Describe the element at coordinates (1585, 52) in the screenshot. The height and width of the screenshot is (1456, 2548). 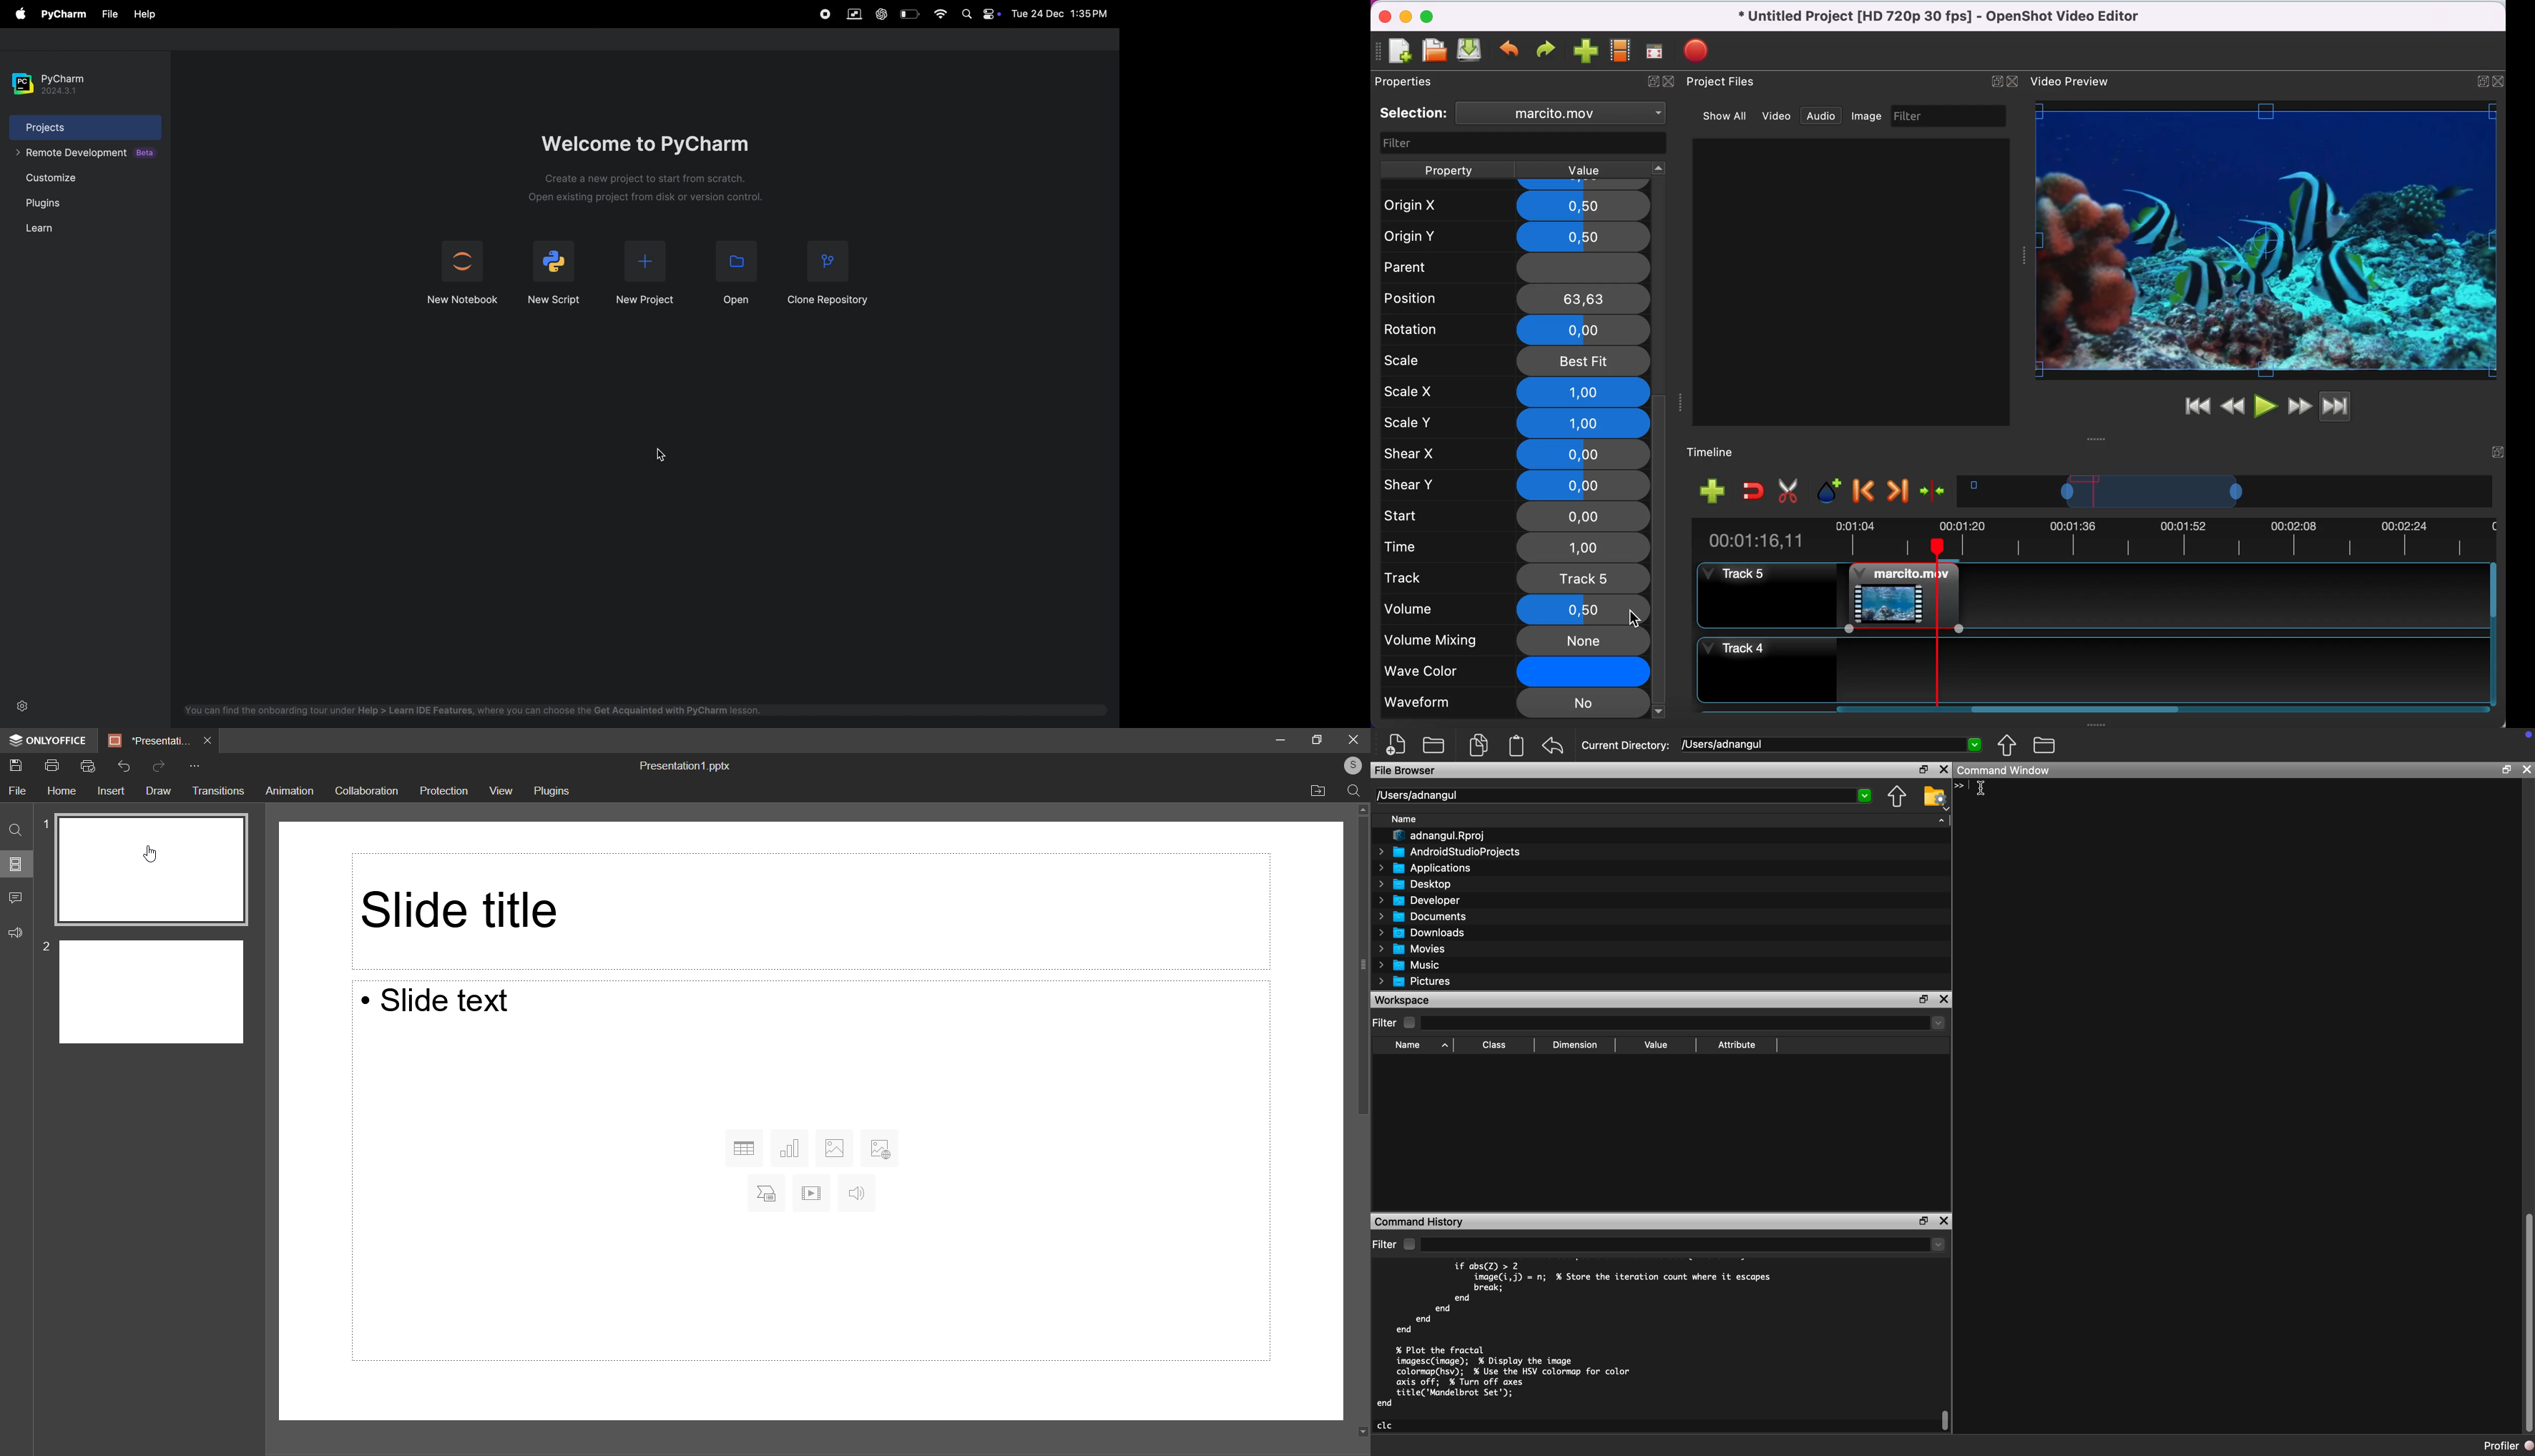
I see `import file` at that location.